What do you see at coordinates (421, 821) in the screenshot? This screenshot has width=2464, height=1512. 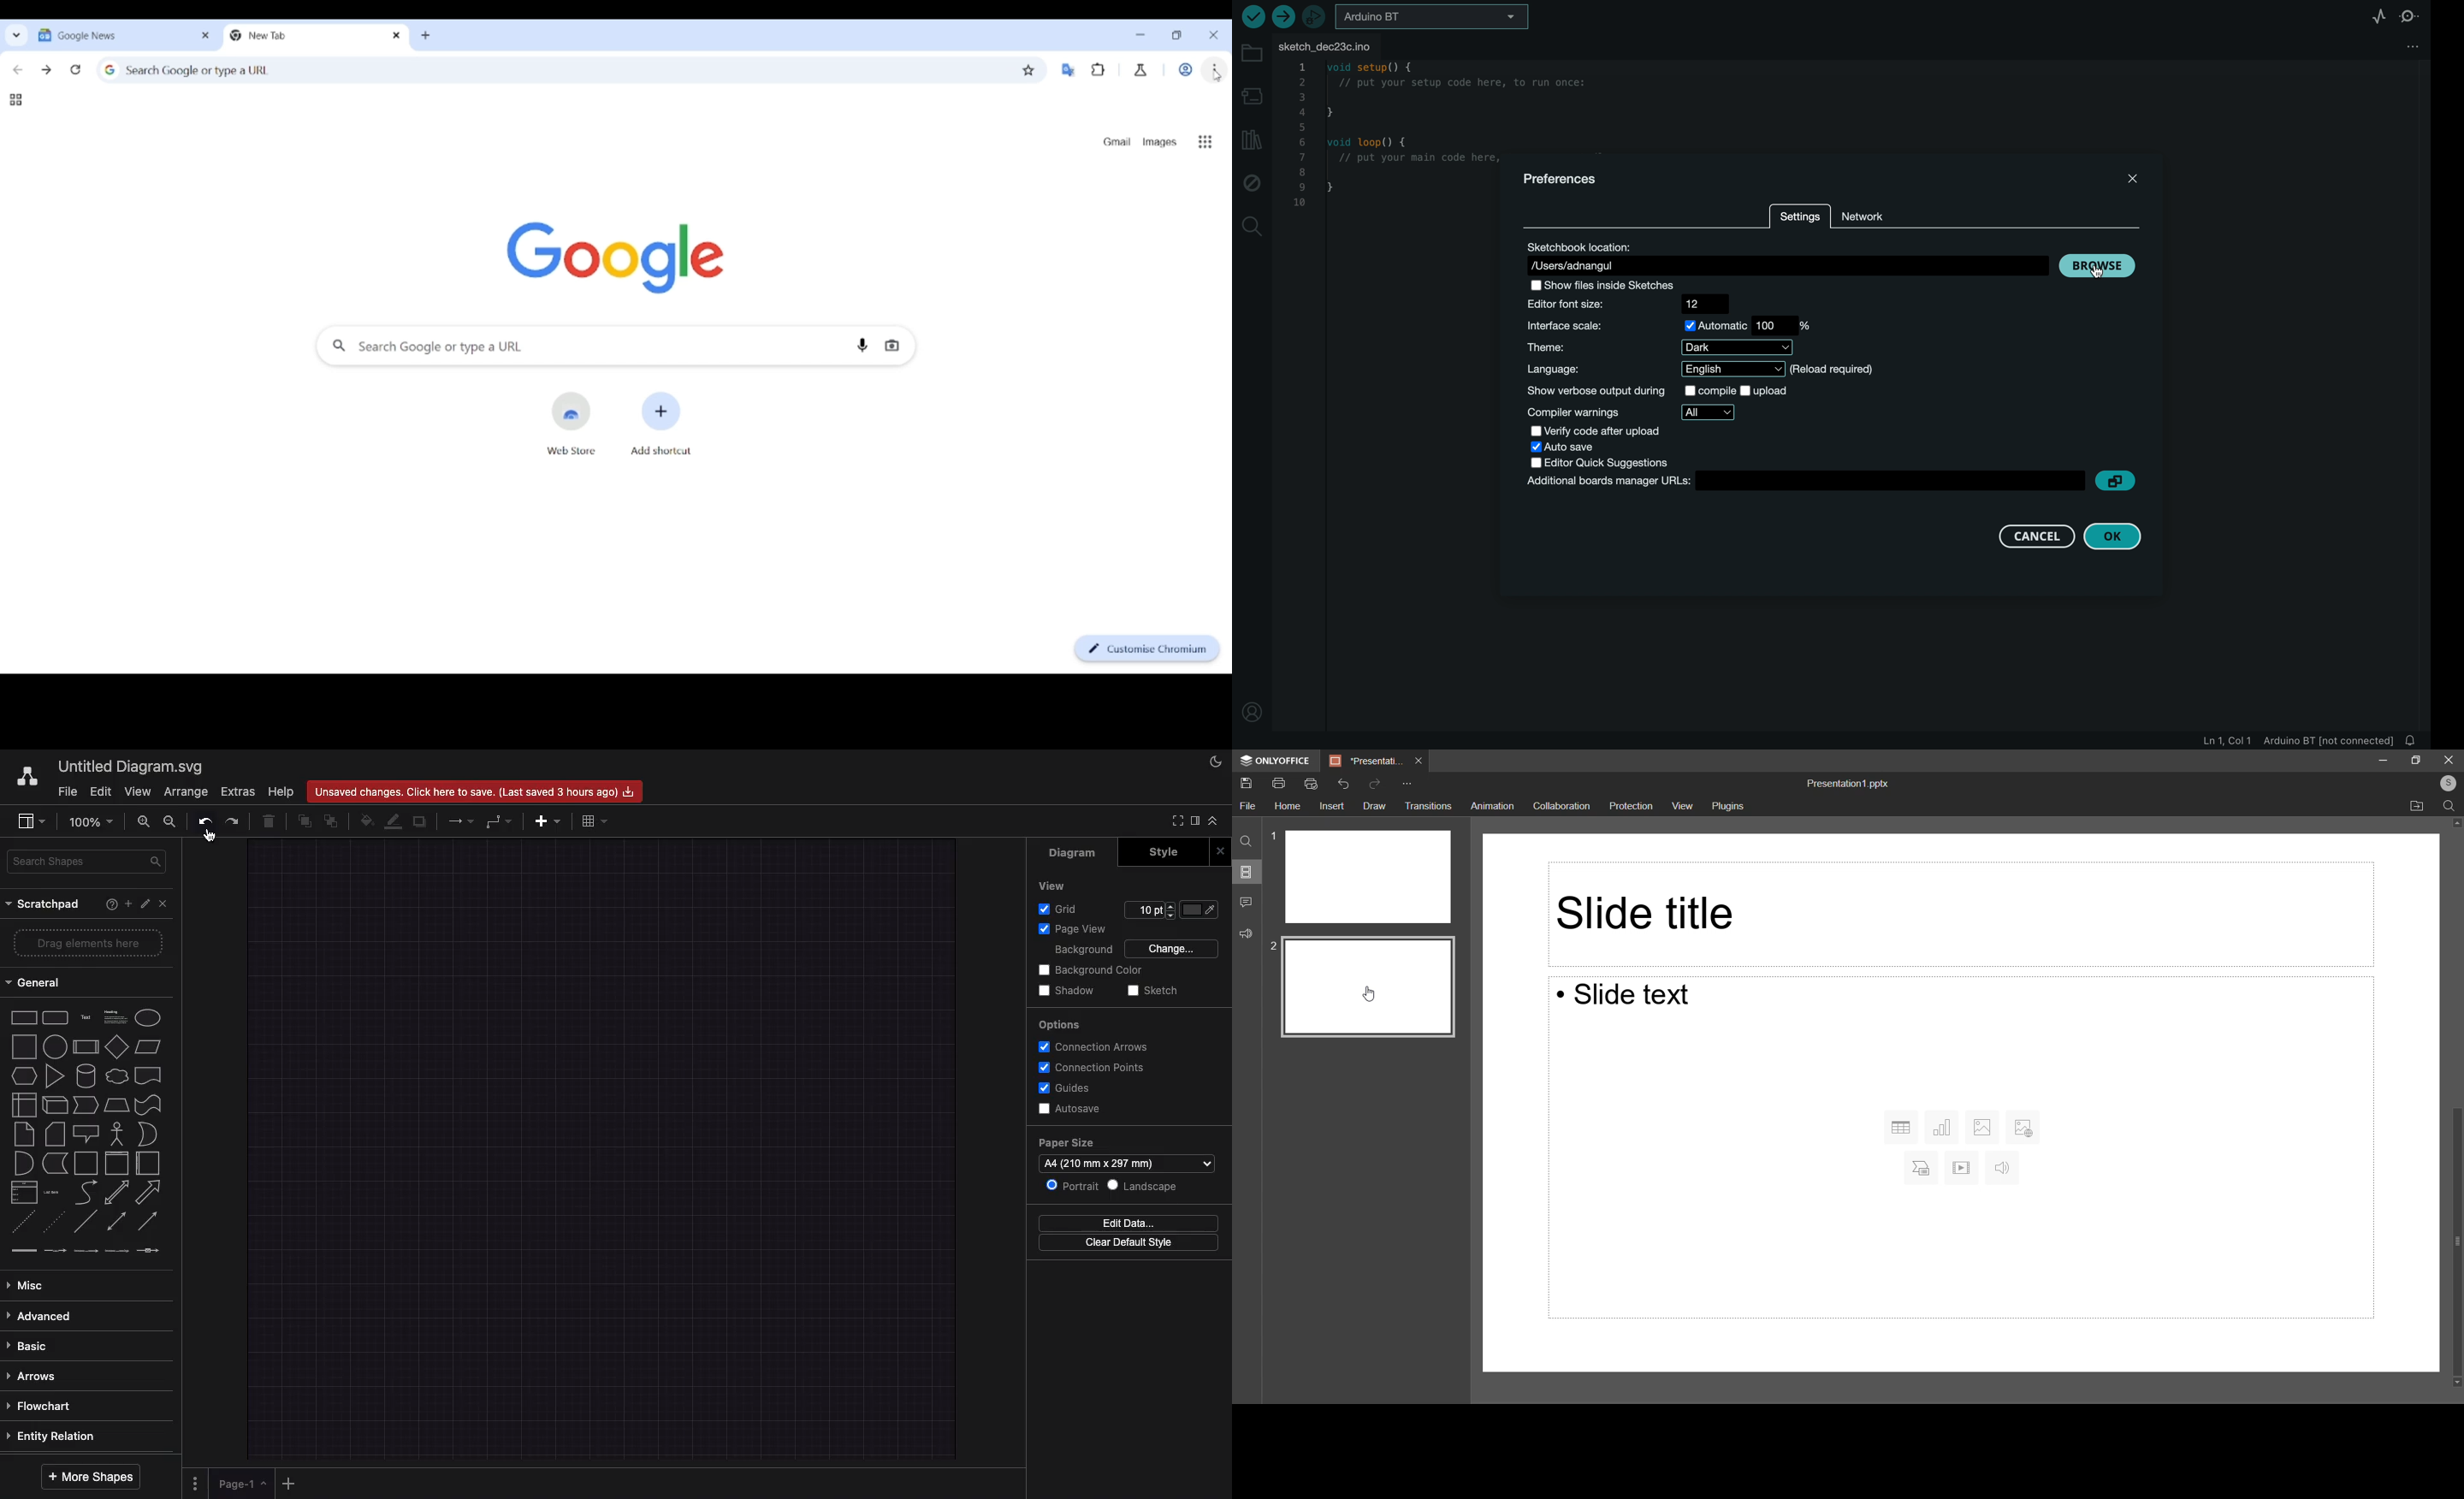 I see `Duplicate` at bounding box center [421, 821].